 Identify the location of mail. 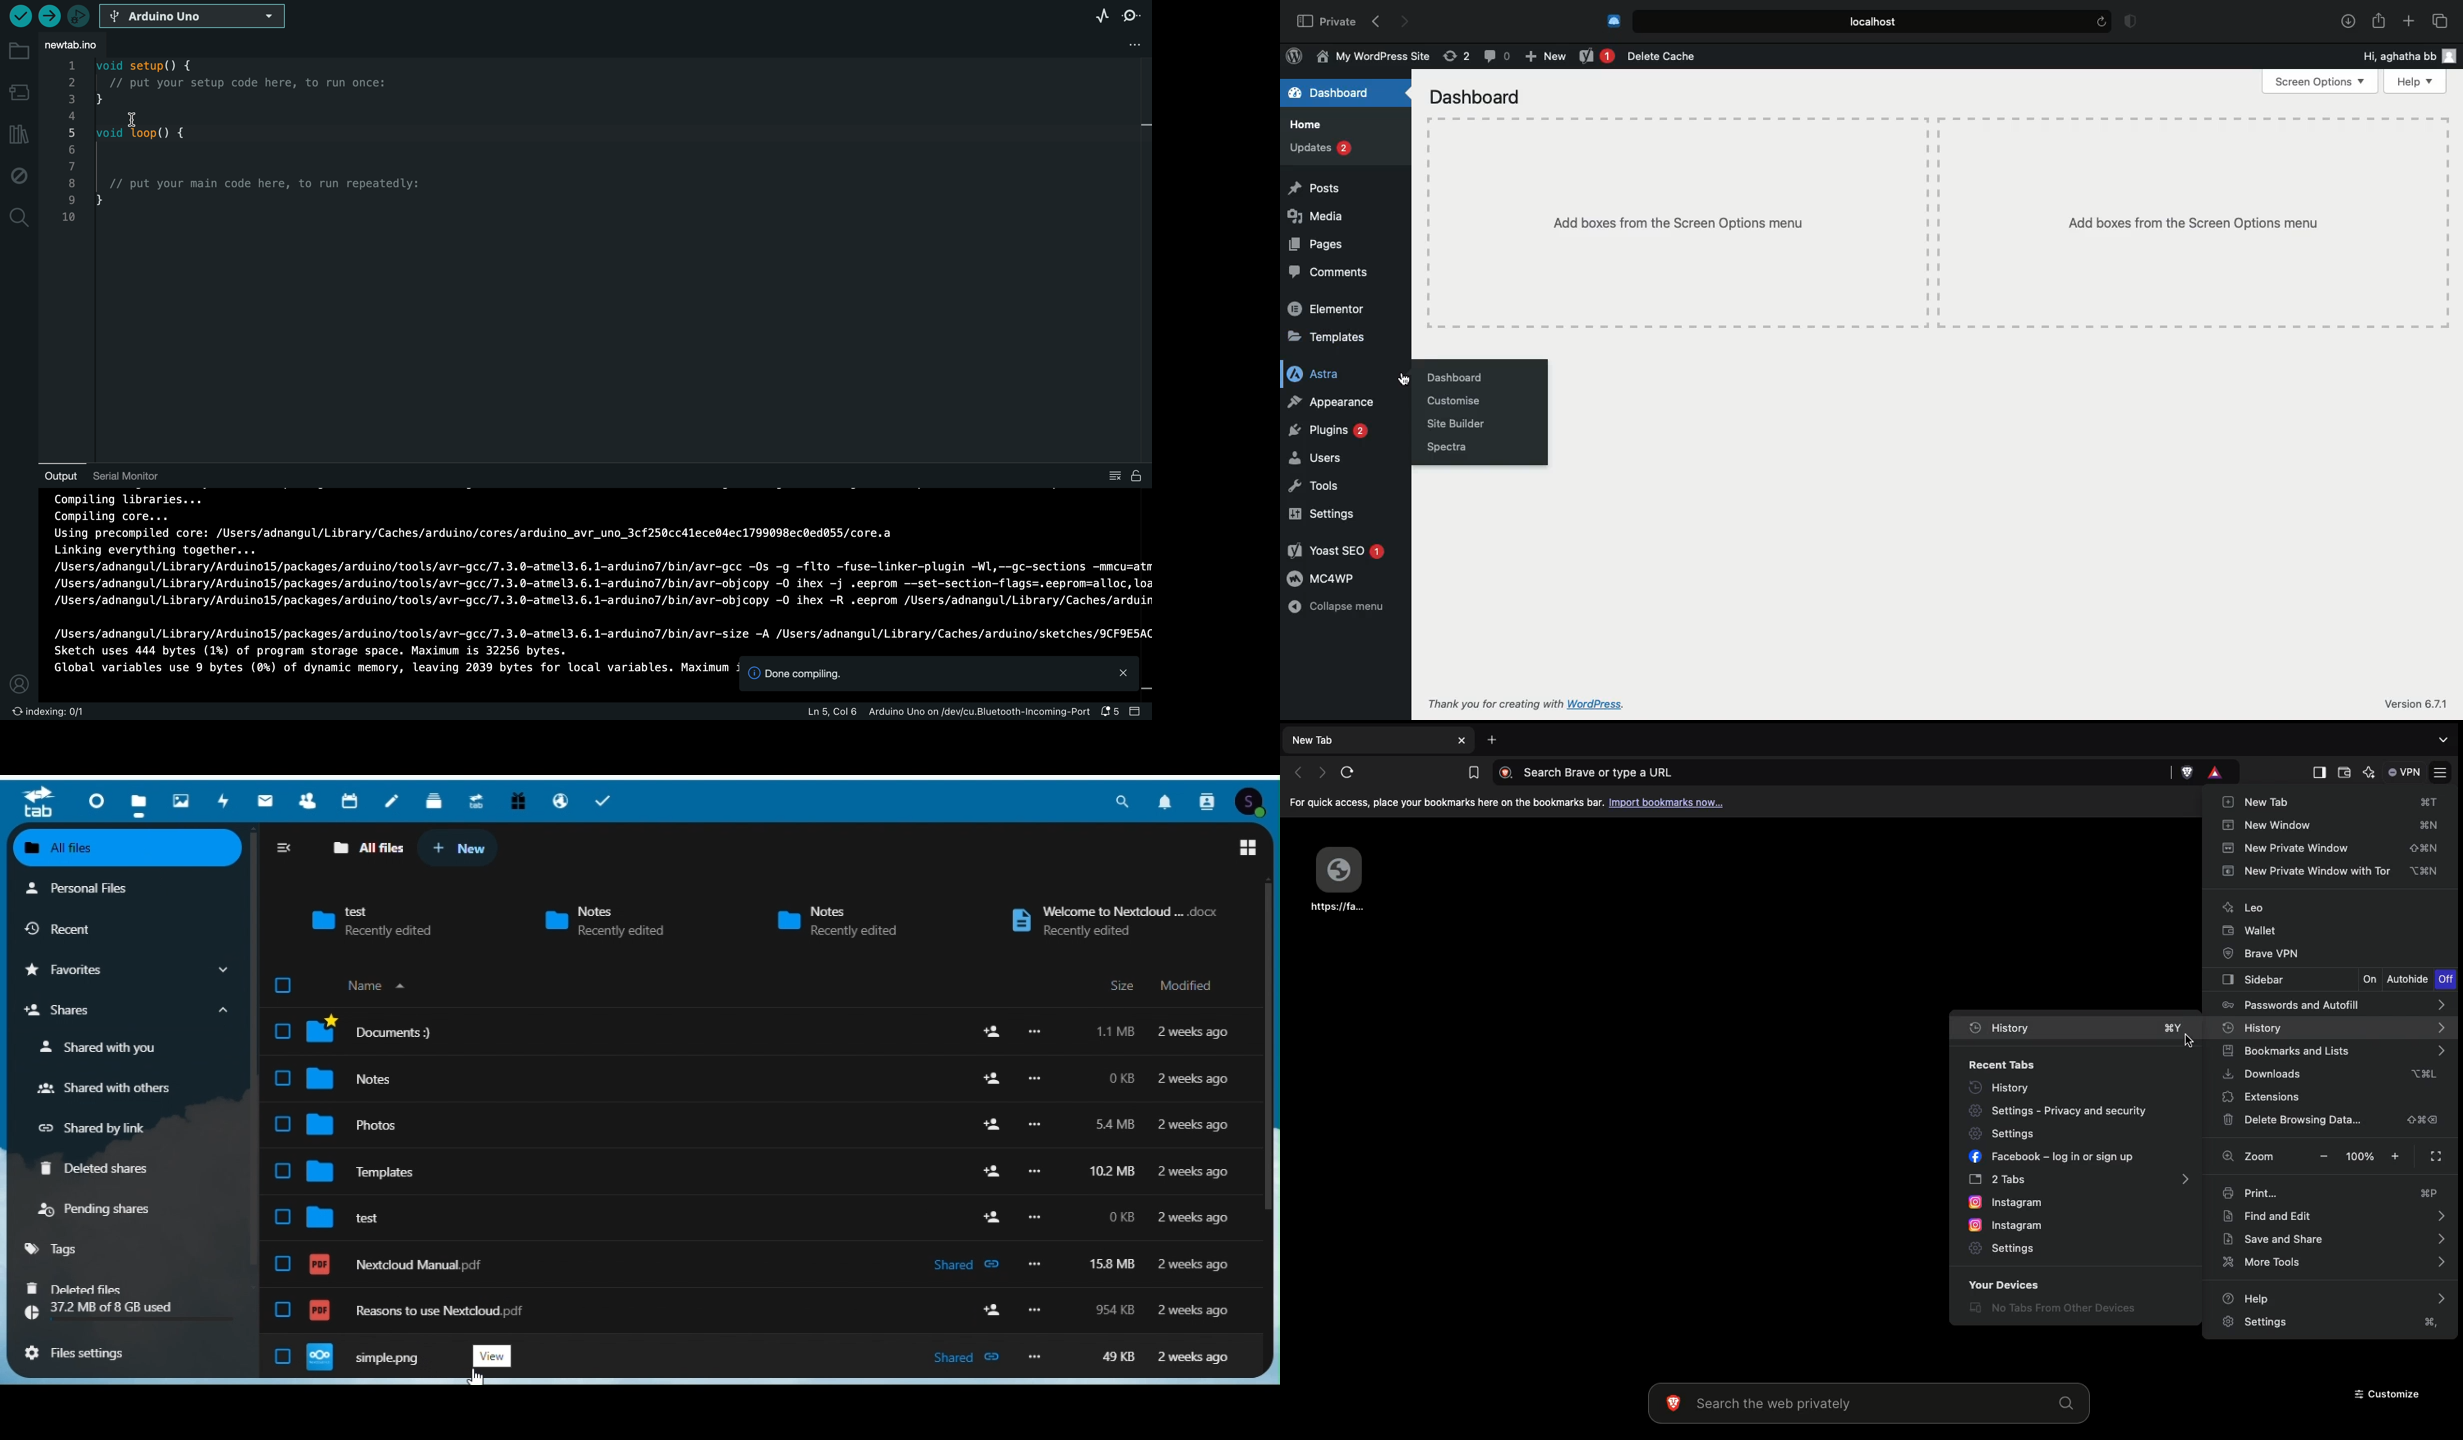
(262, 799).